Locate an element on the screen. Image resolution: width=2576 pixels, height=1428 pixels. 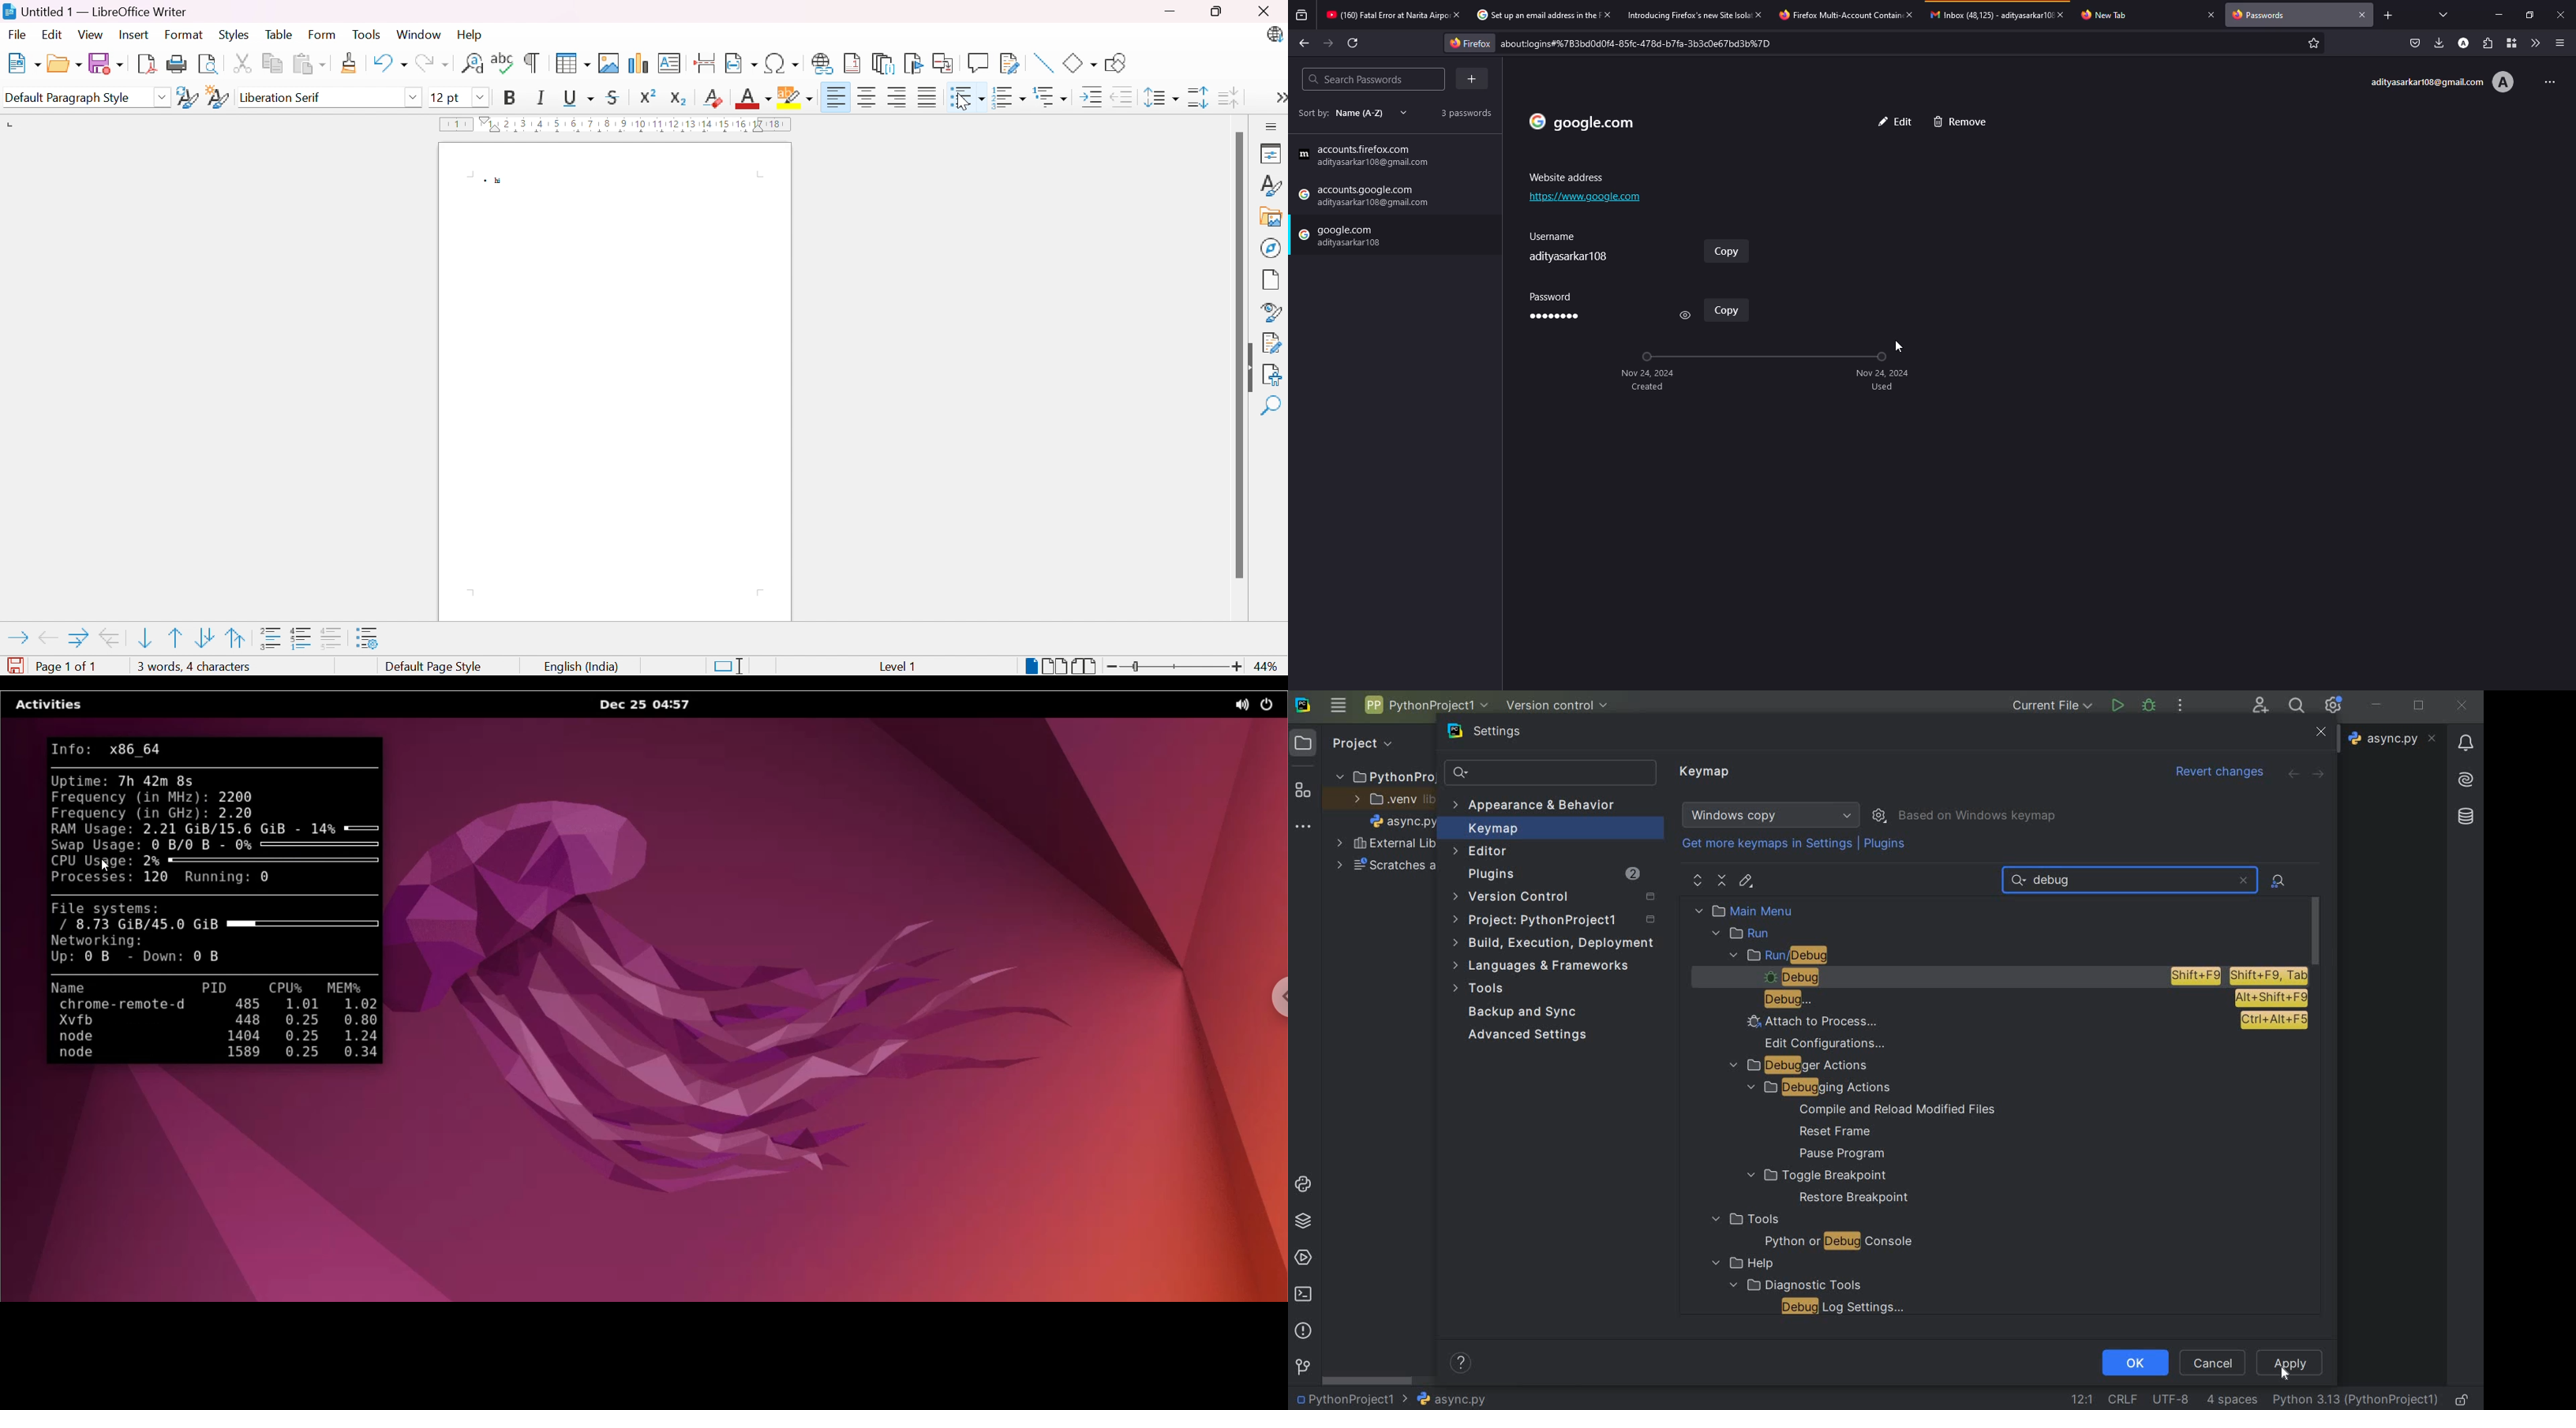
keymap is located at coordinates (1707, 772).